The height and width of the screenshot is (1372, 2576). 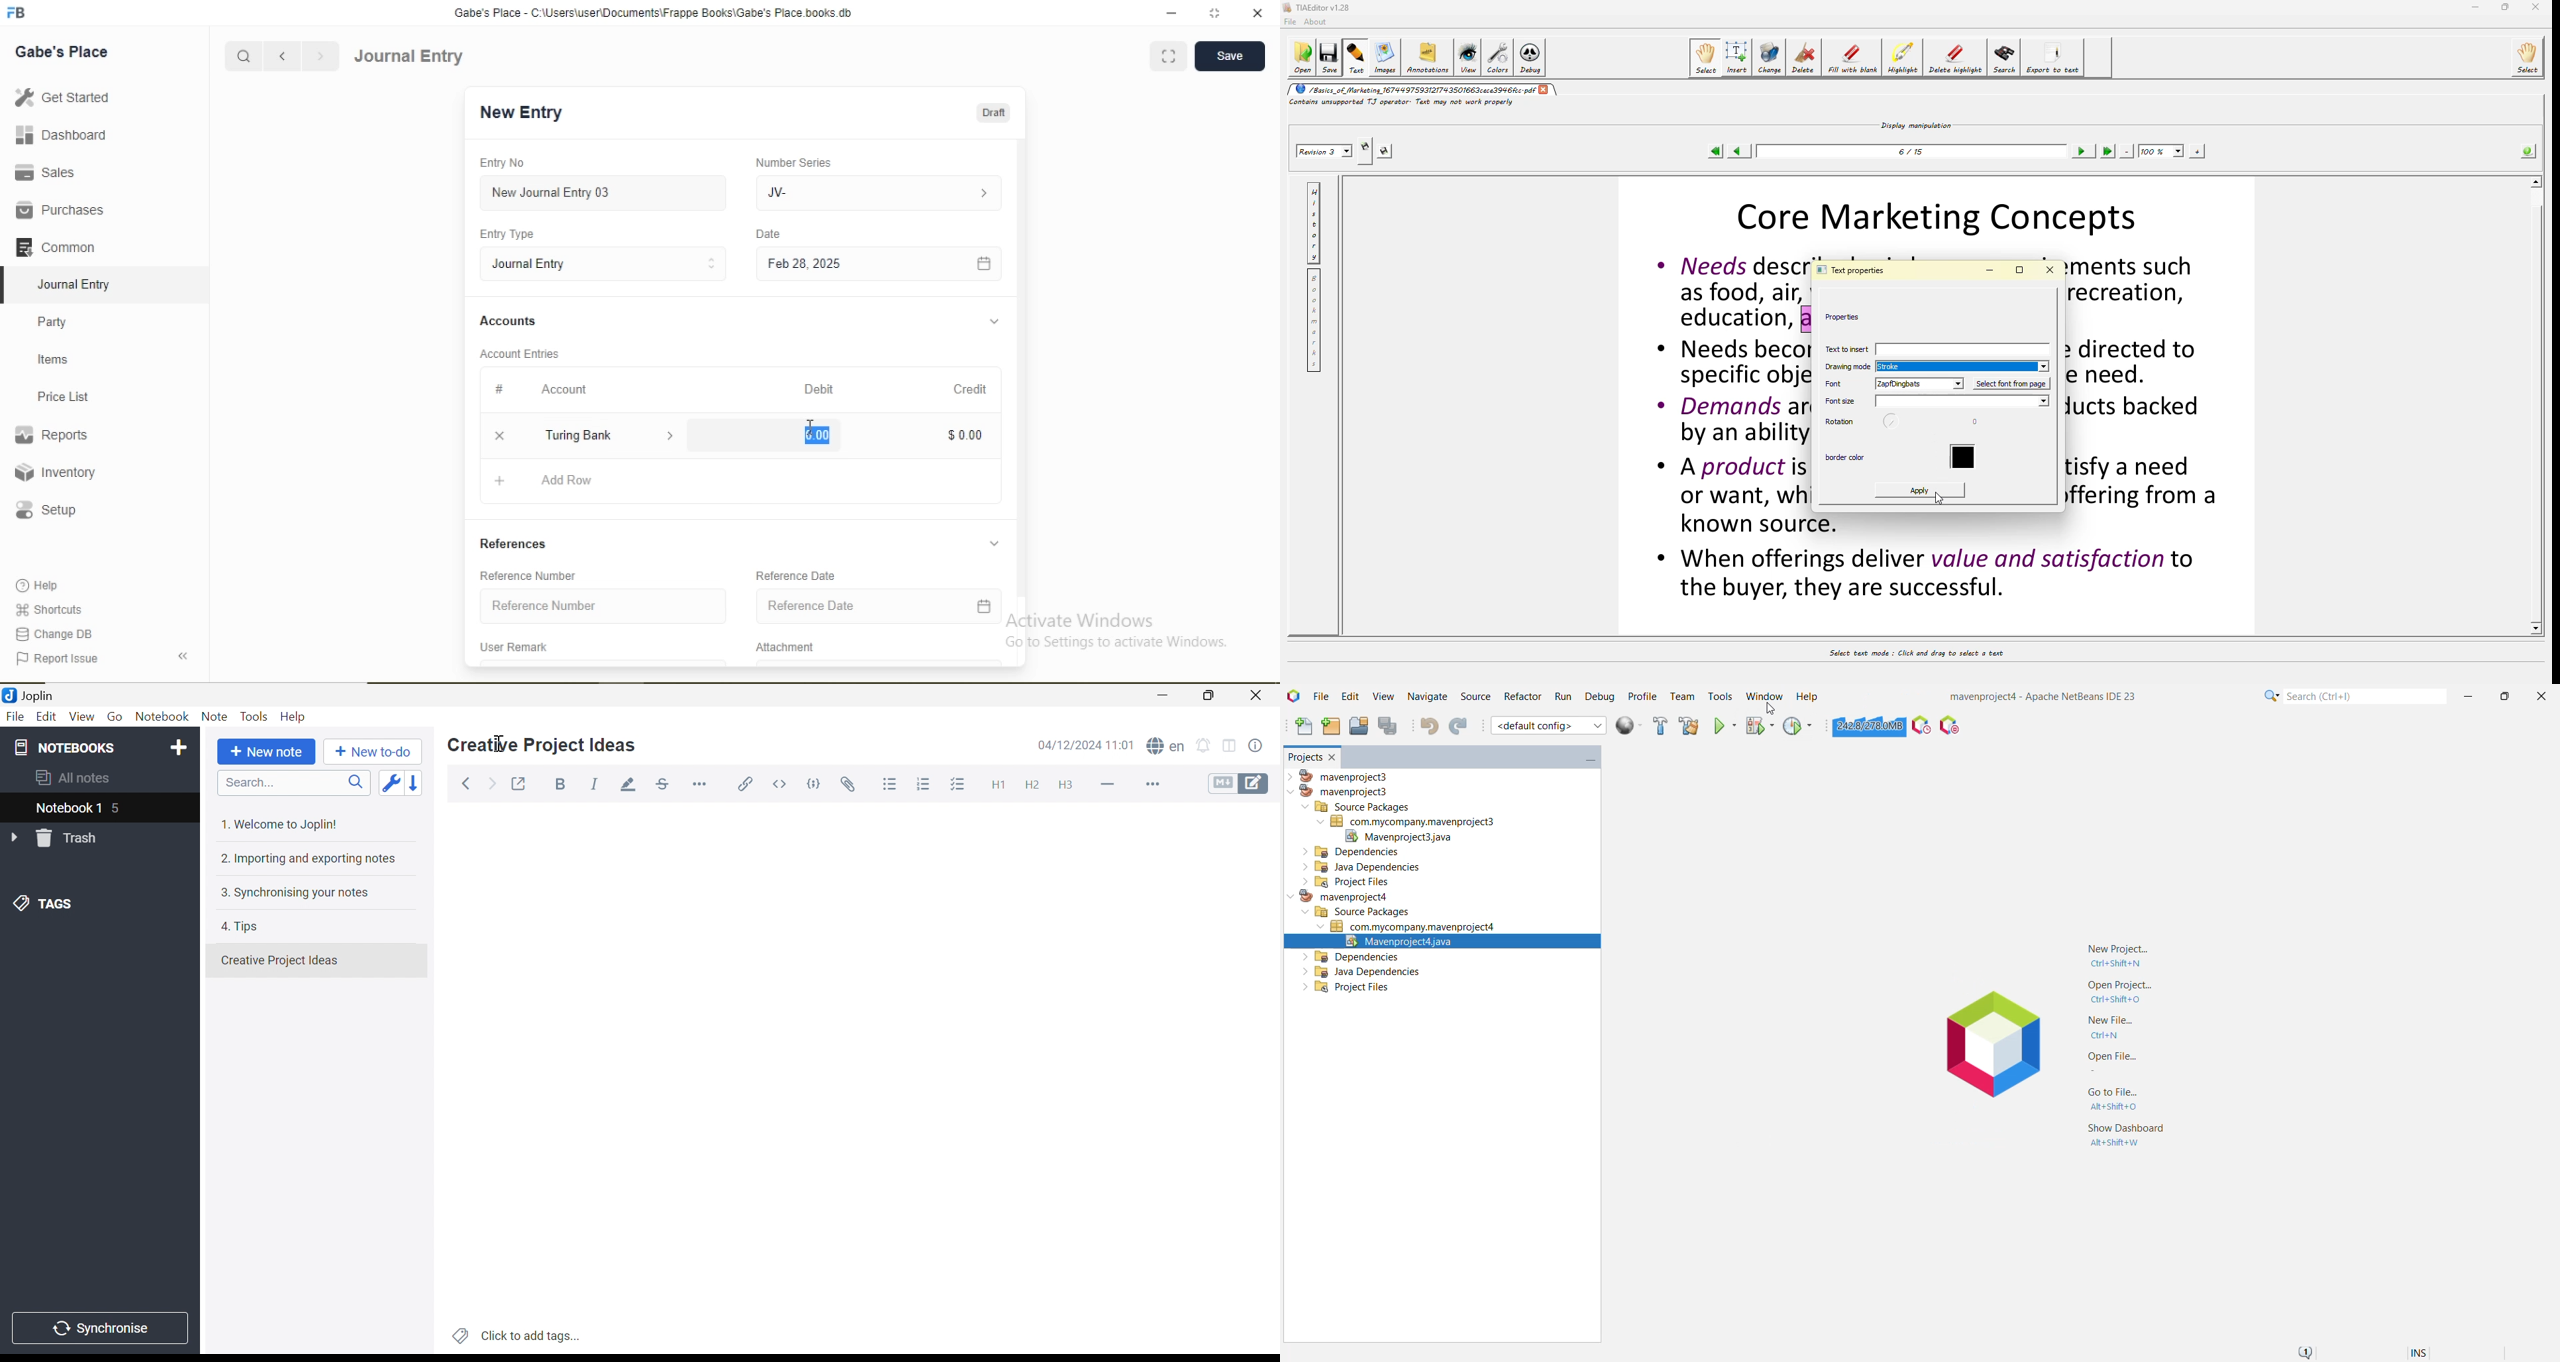 What do you see at coordinates (567, 479) in the screenshot?
I see `Add Row` at bounding box center [567, 479].